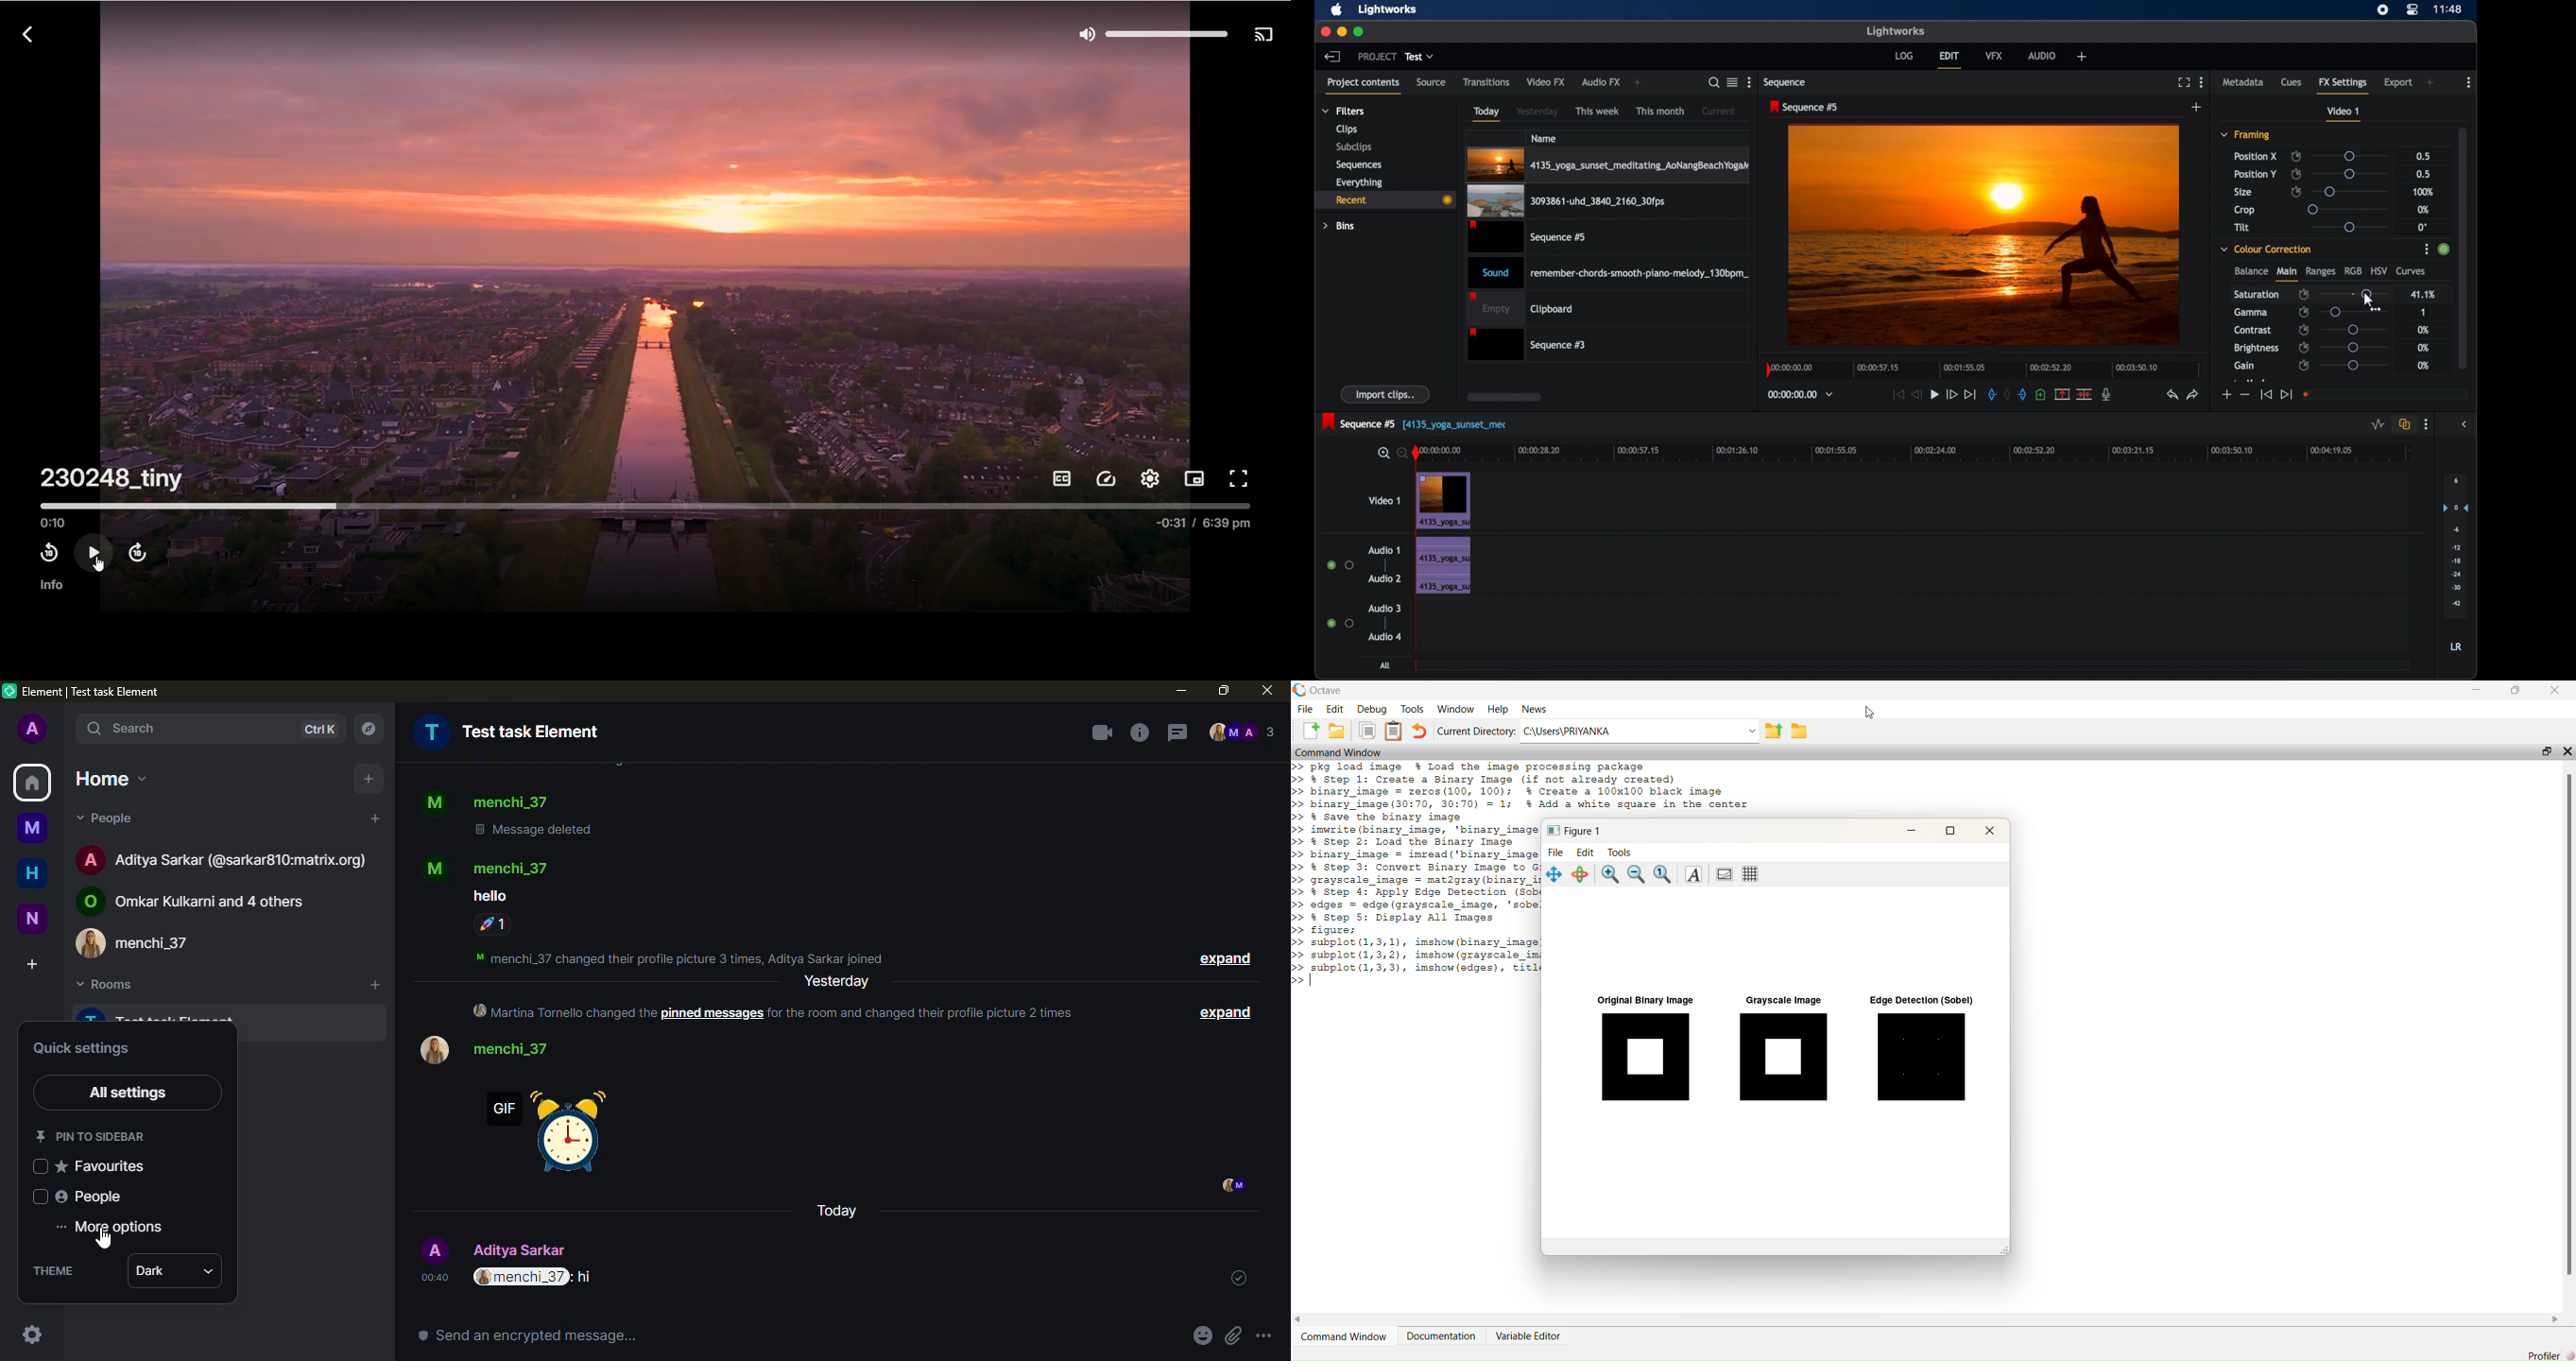  What do you see at coordinates (33, 826) in the screenshot?
I see `myspace` at bounding box center [33, 826].